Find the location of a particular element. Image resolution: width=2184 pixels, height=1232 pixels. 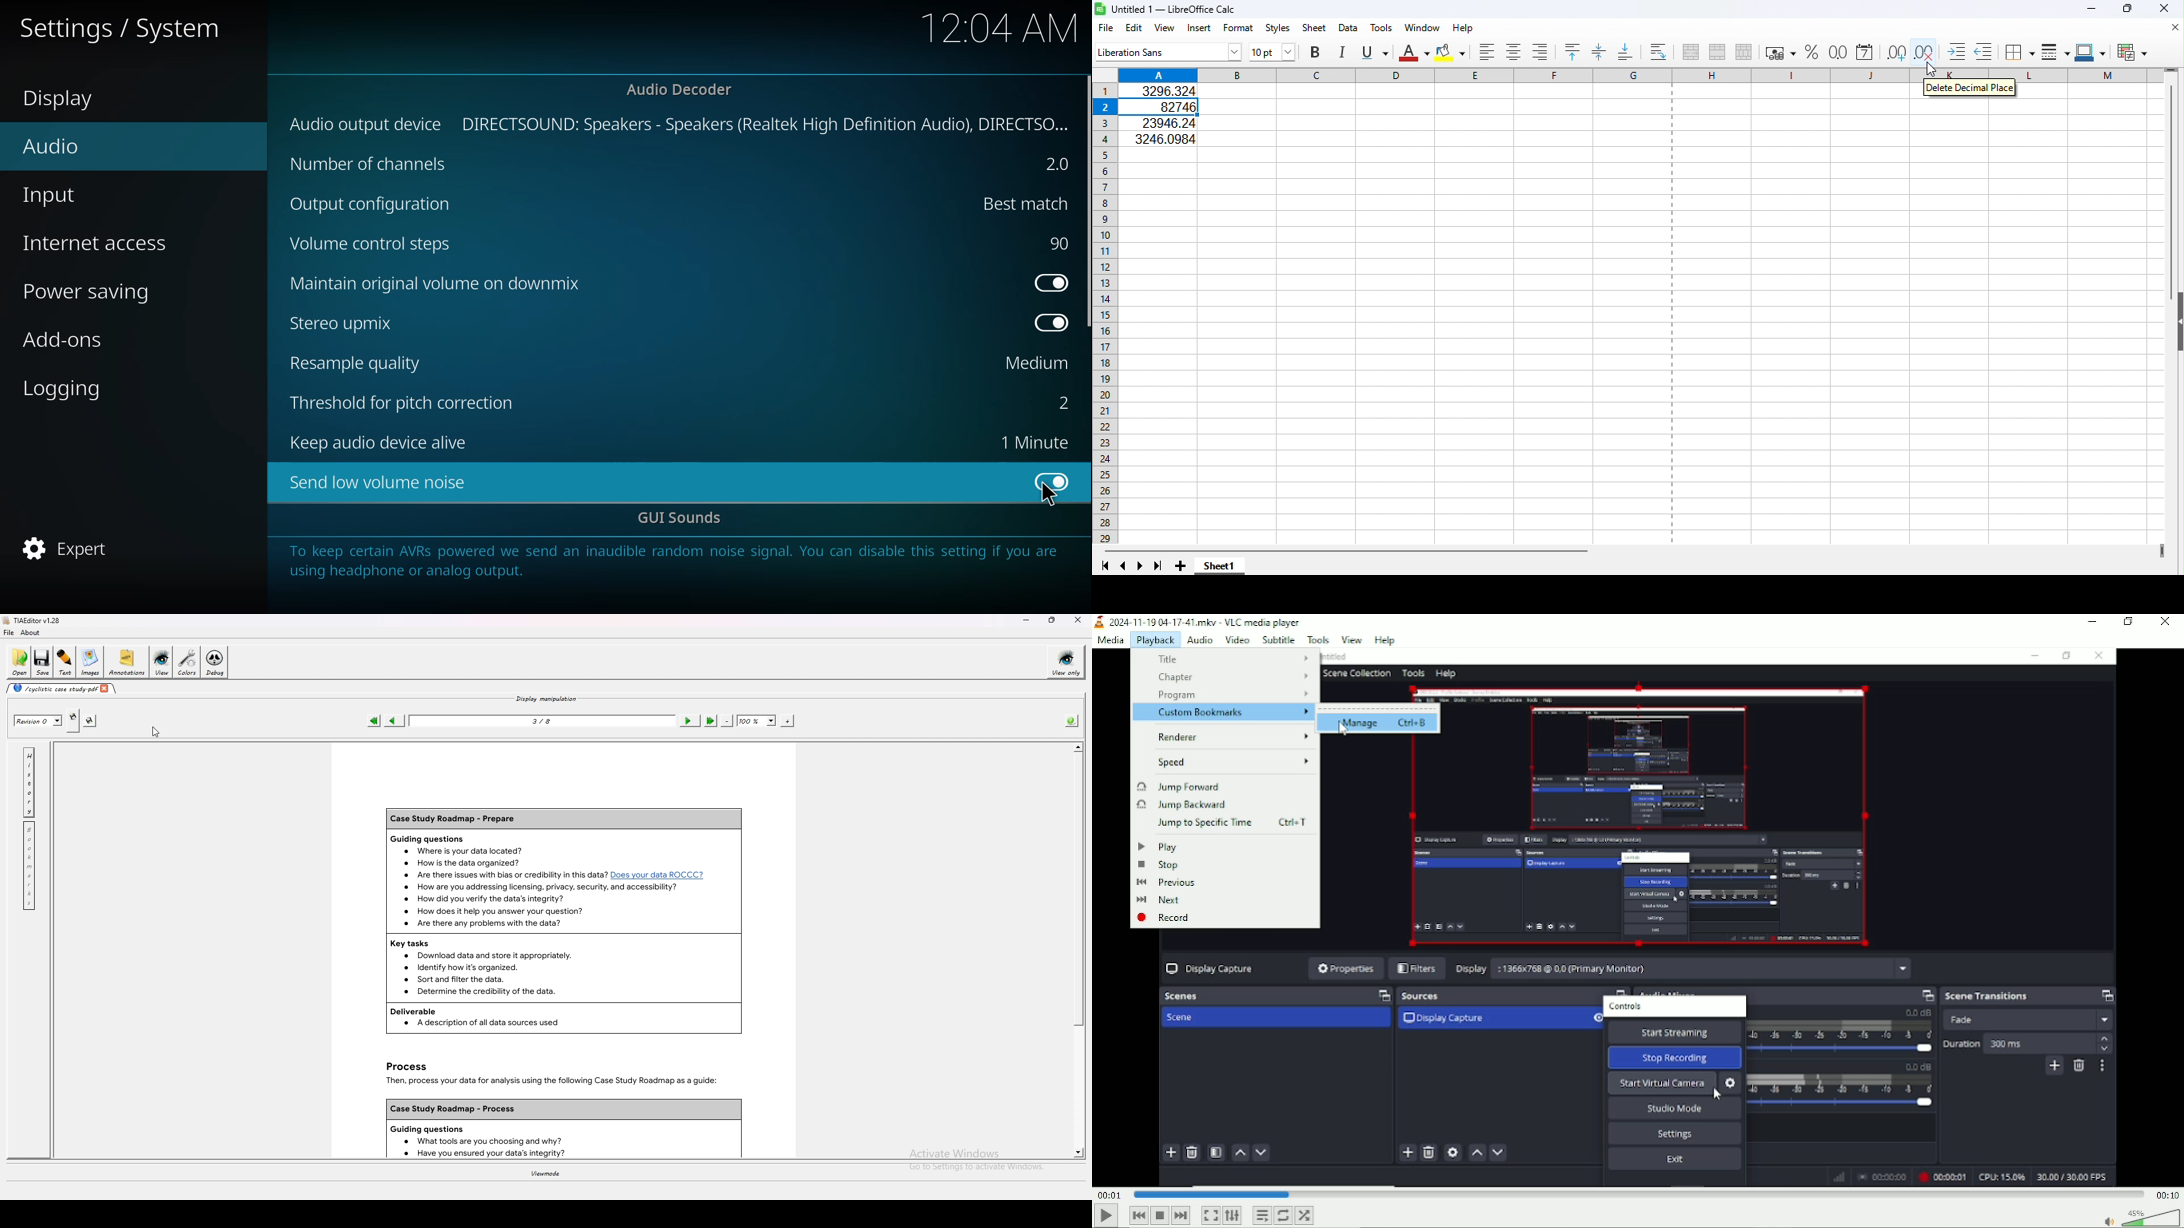

Sheet is located at coordinates (1312, 27).